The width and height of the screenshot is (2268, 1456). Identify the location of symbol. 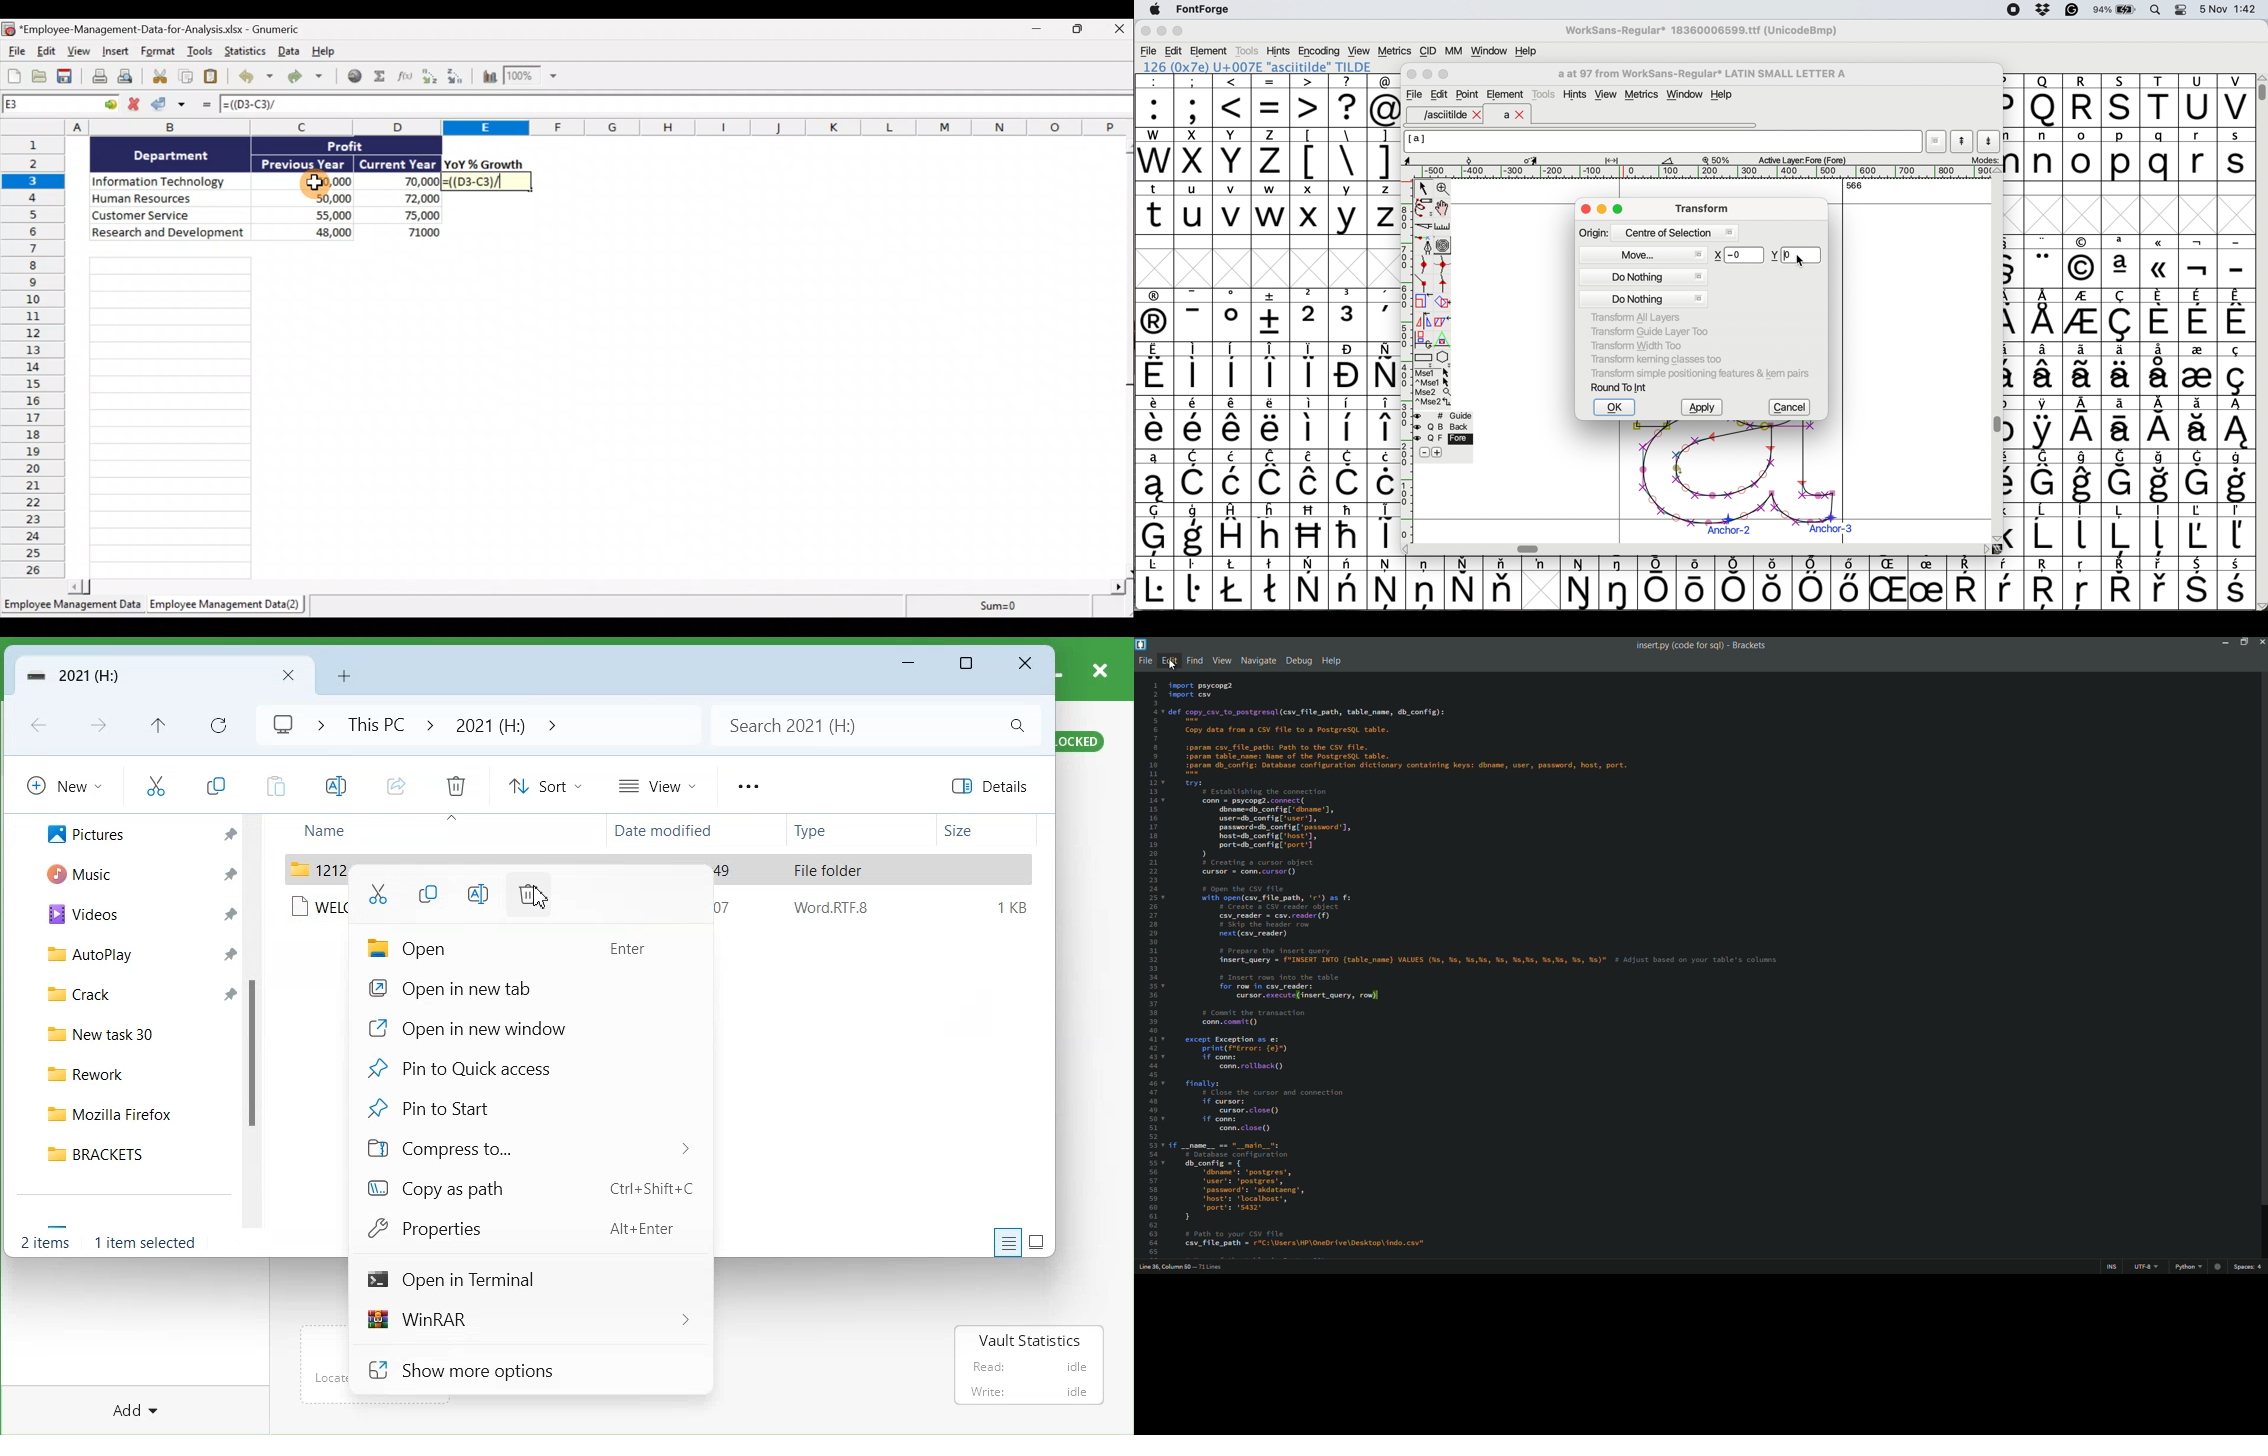
(2198, 584).